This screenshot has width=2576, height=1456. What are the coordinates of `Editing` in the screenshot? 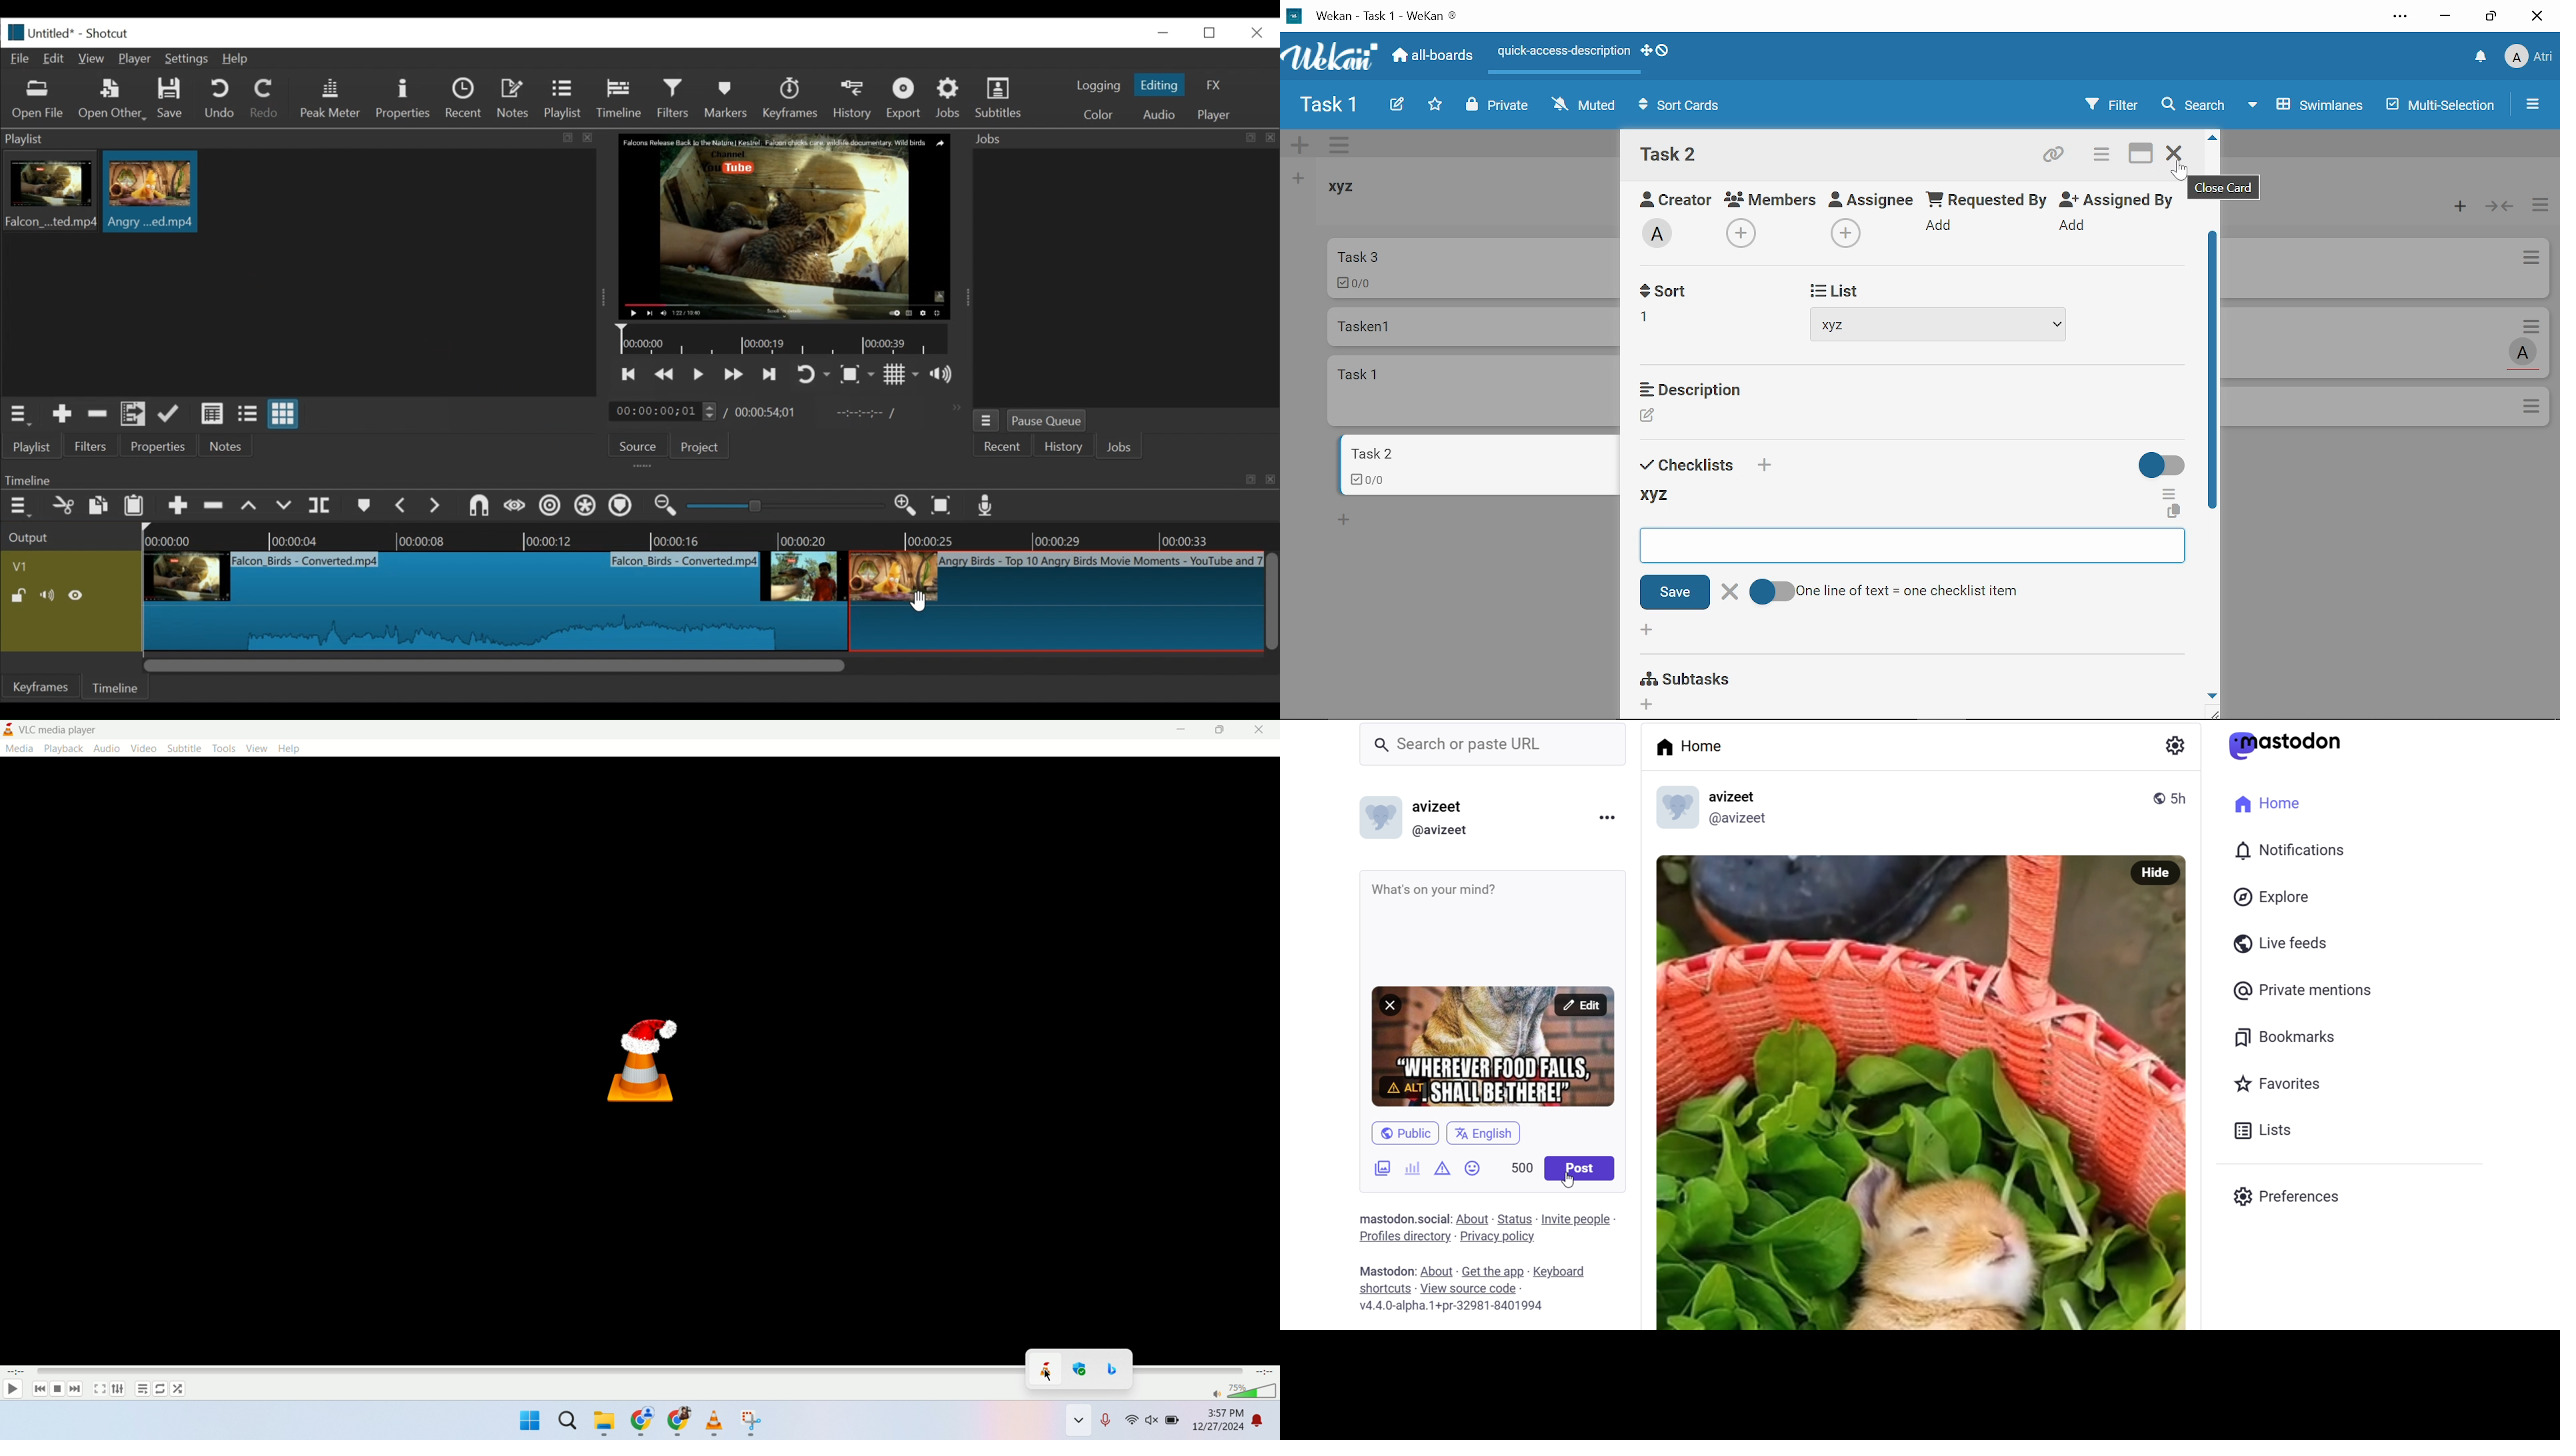 It's located at (1161, 85).